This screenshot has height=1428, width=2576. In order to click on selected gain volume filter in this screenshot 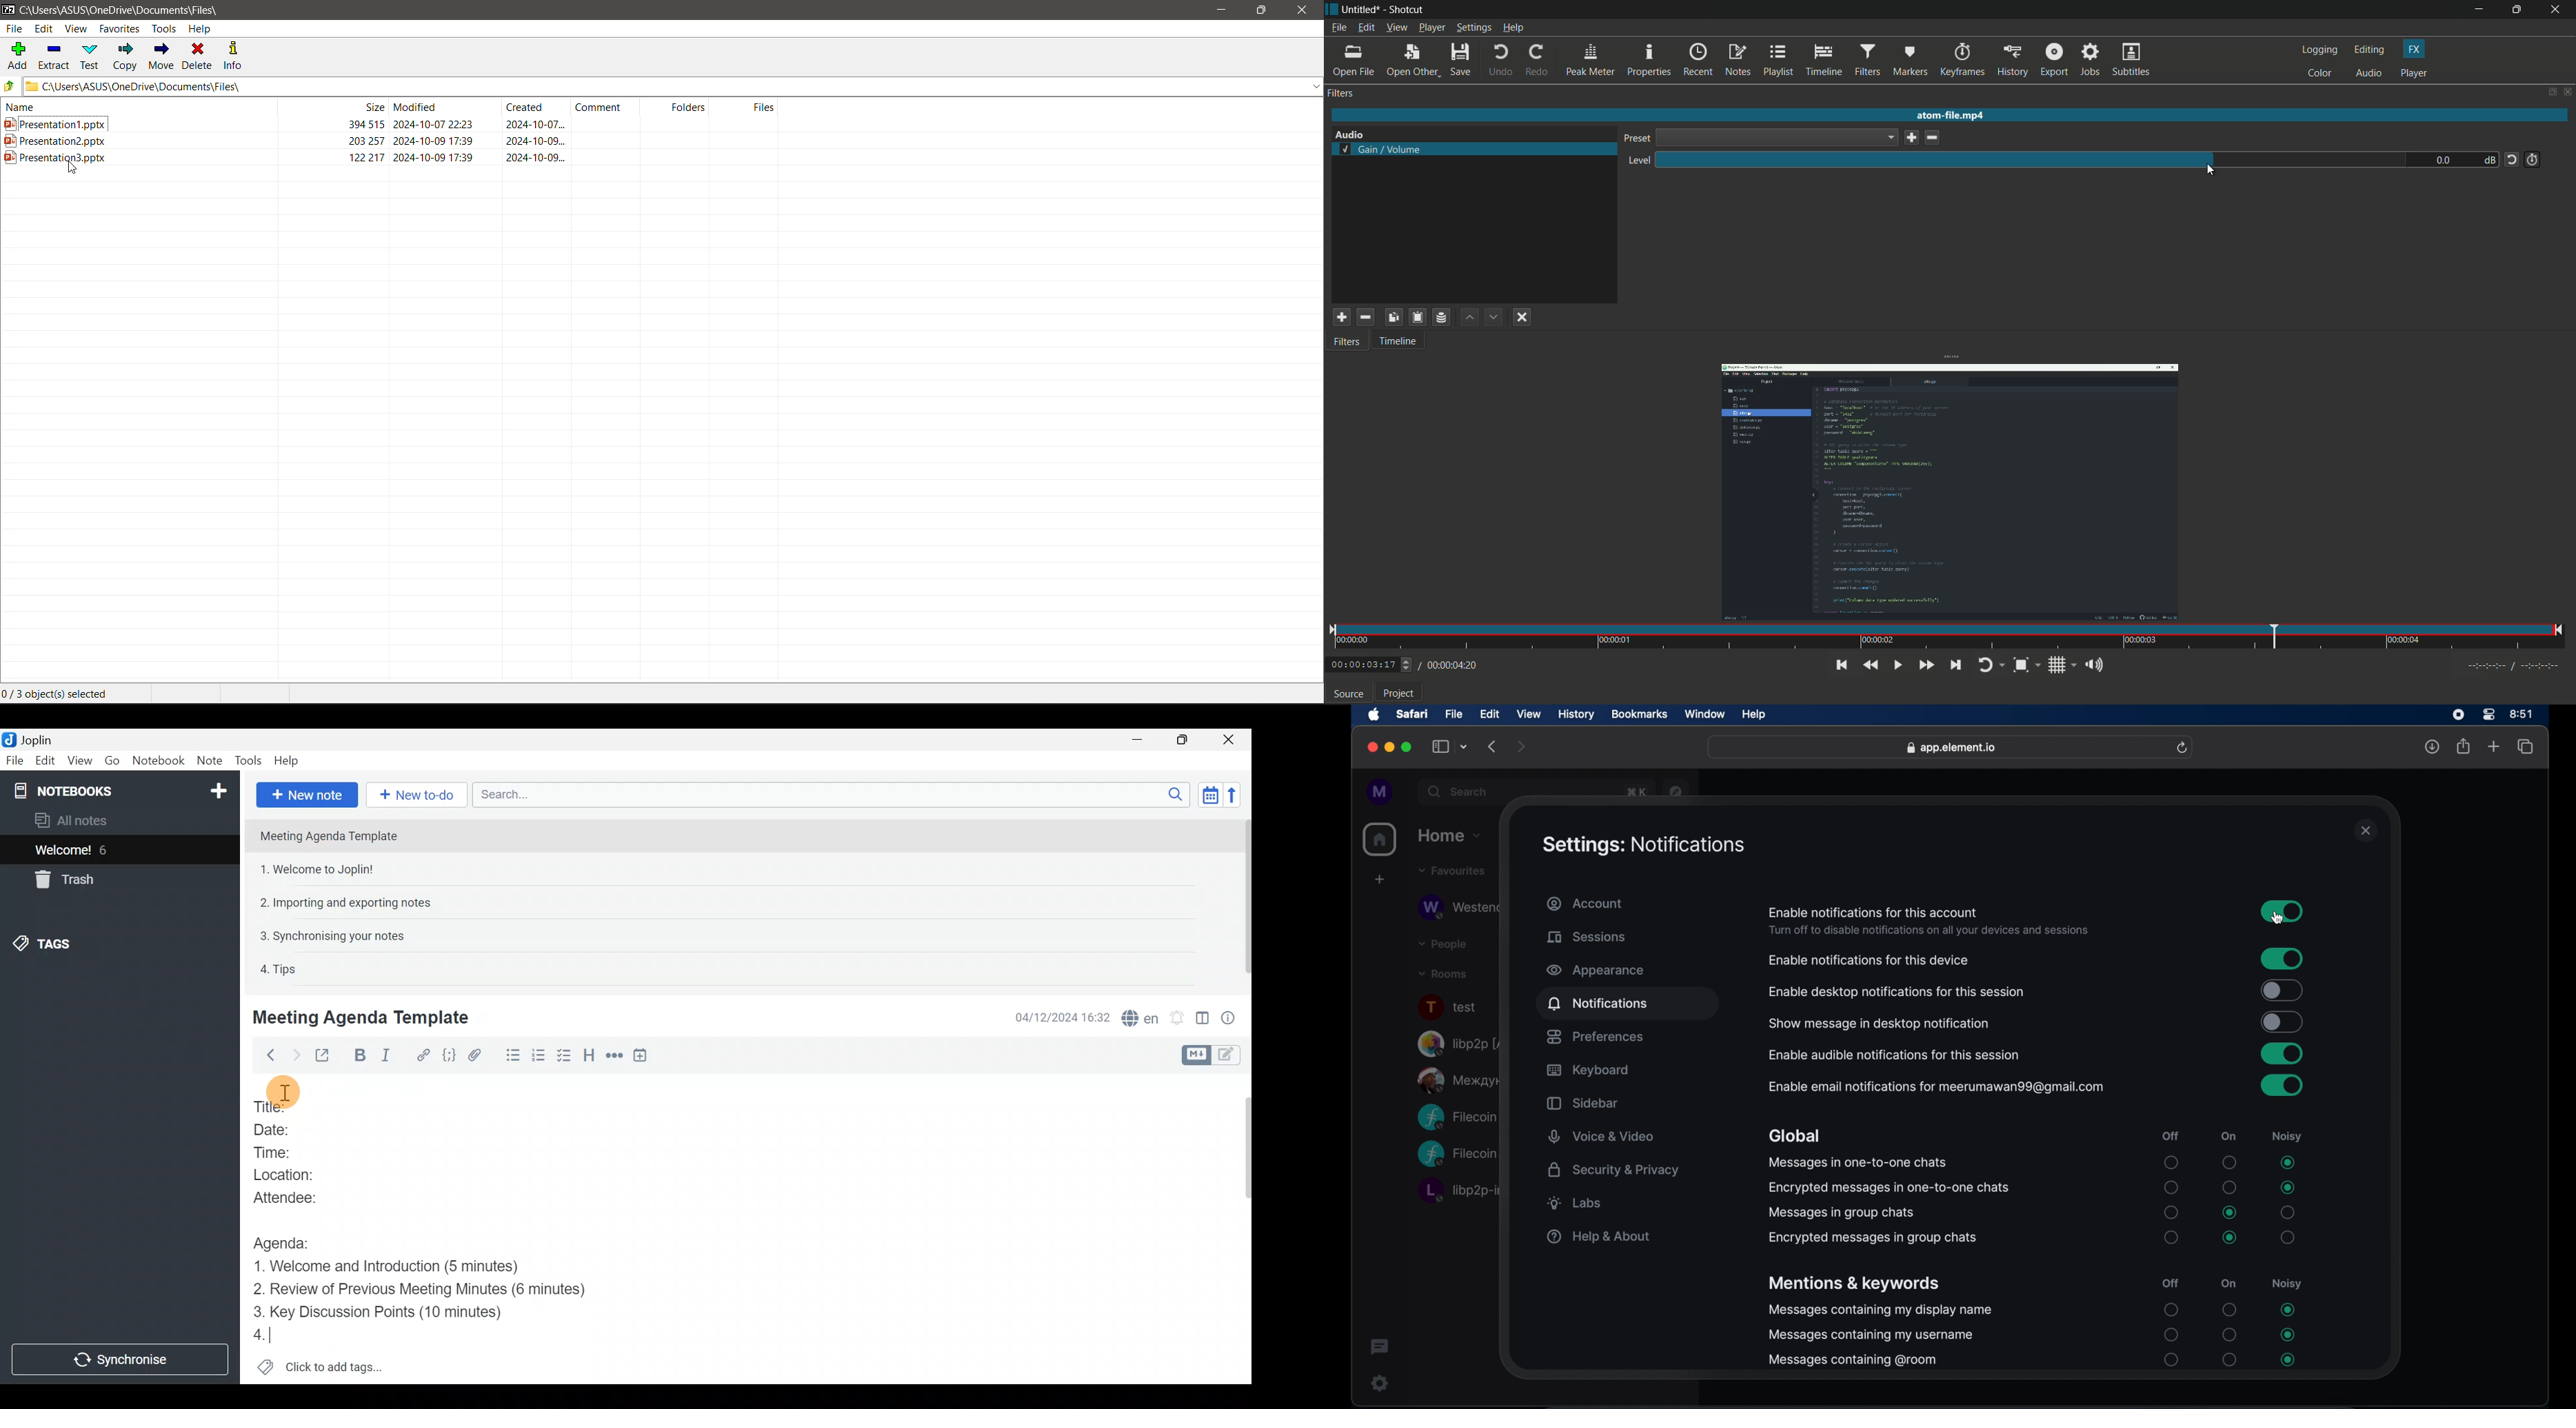, I will do `click(1379, 149)`.